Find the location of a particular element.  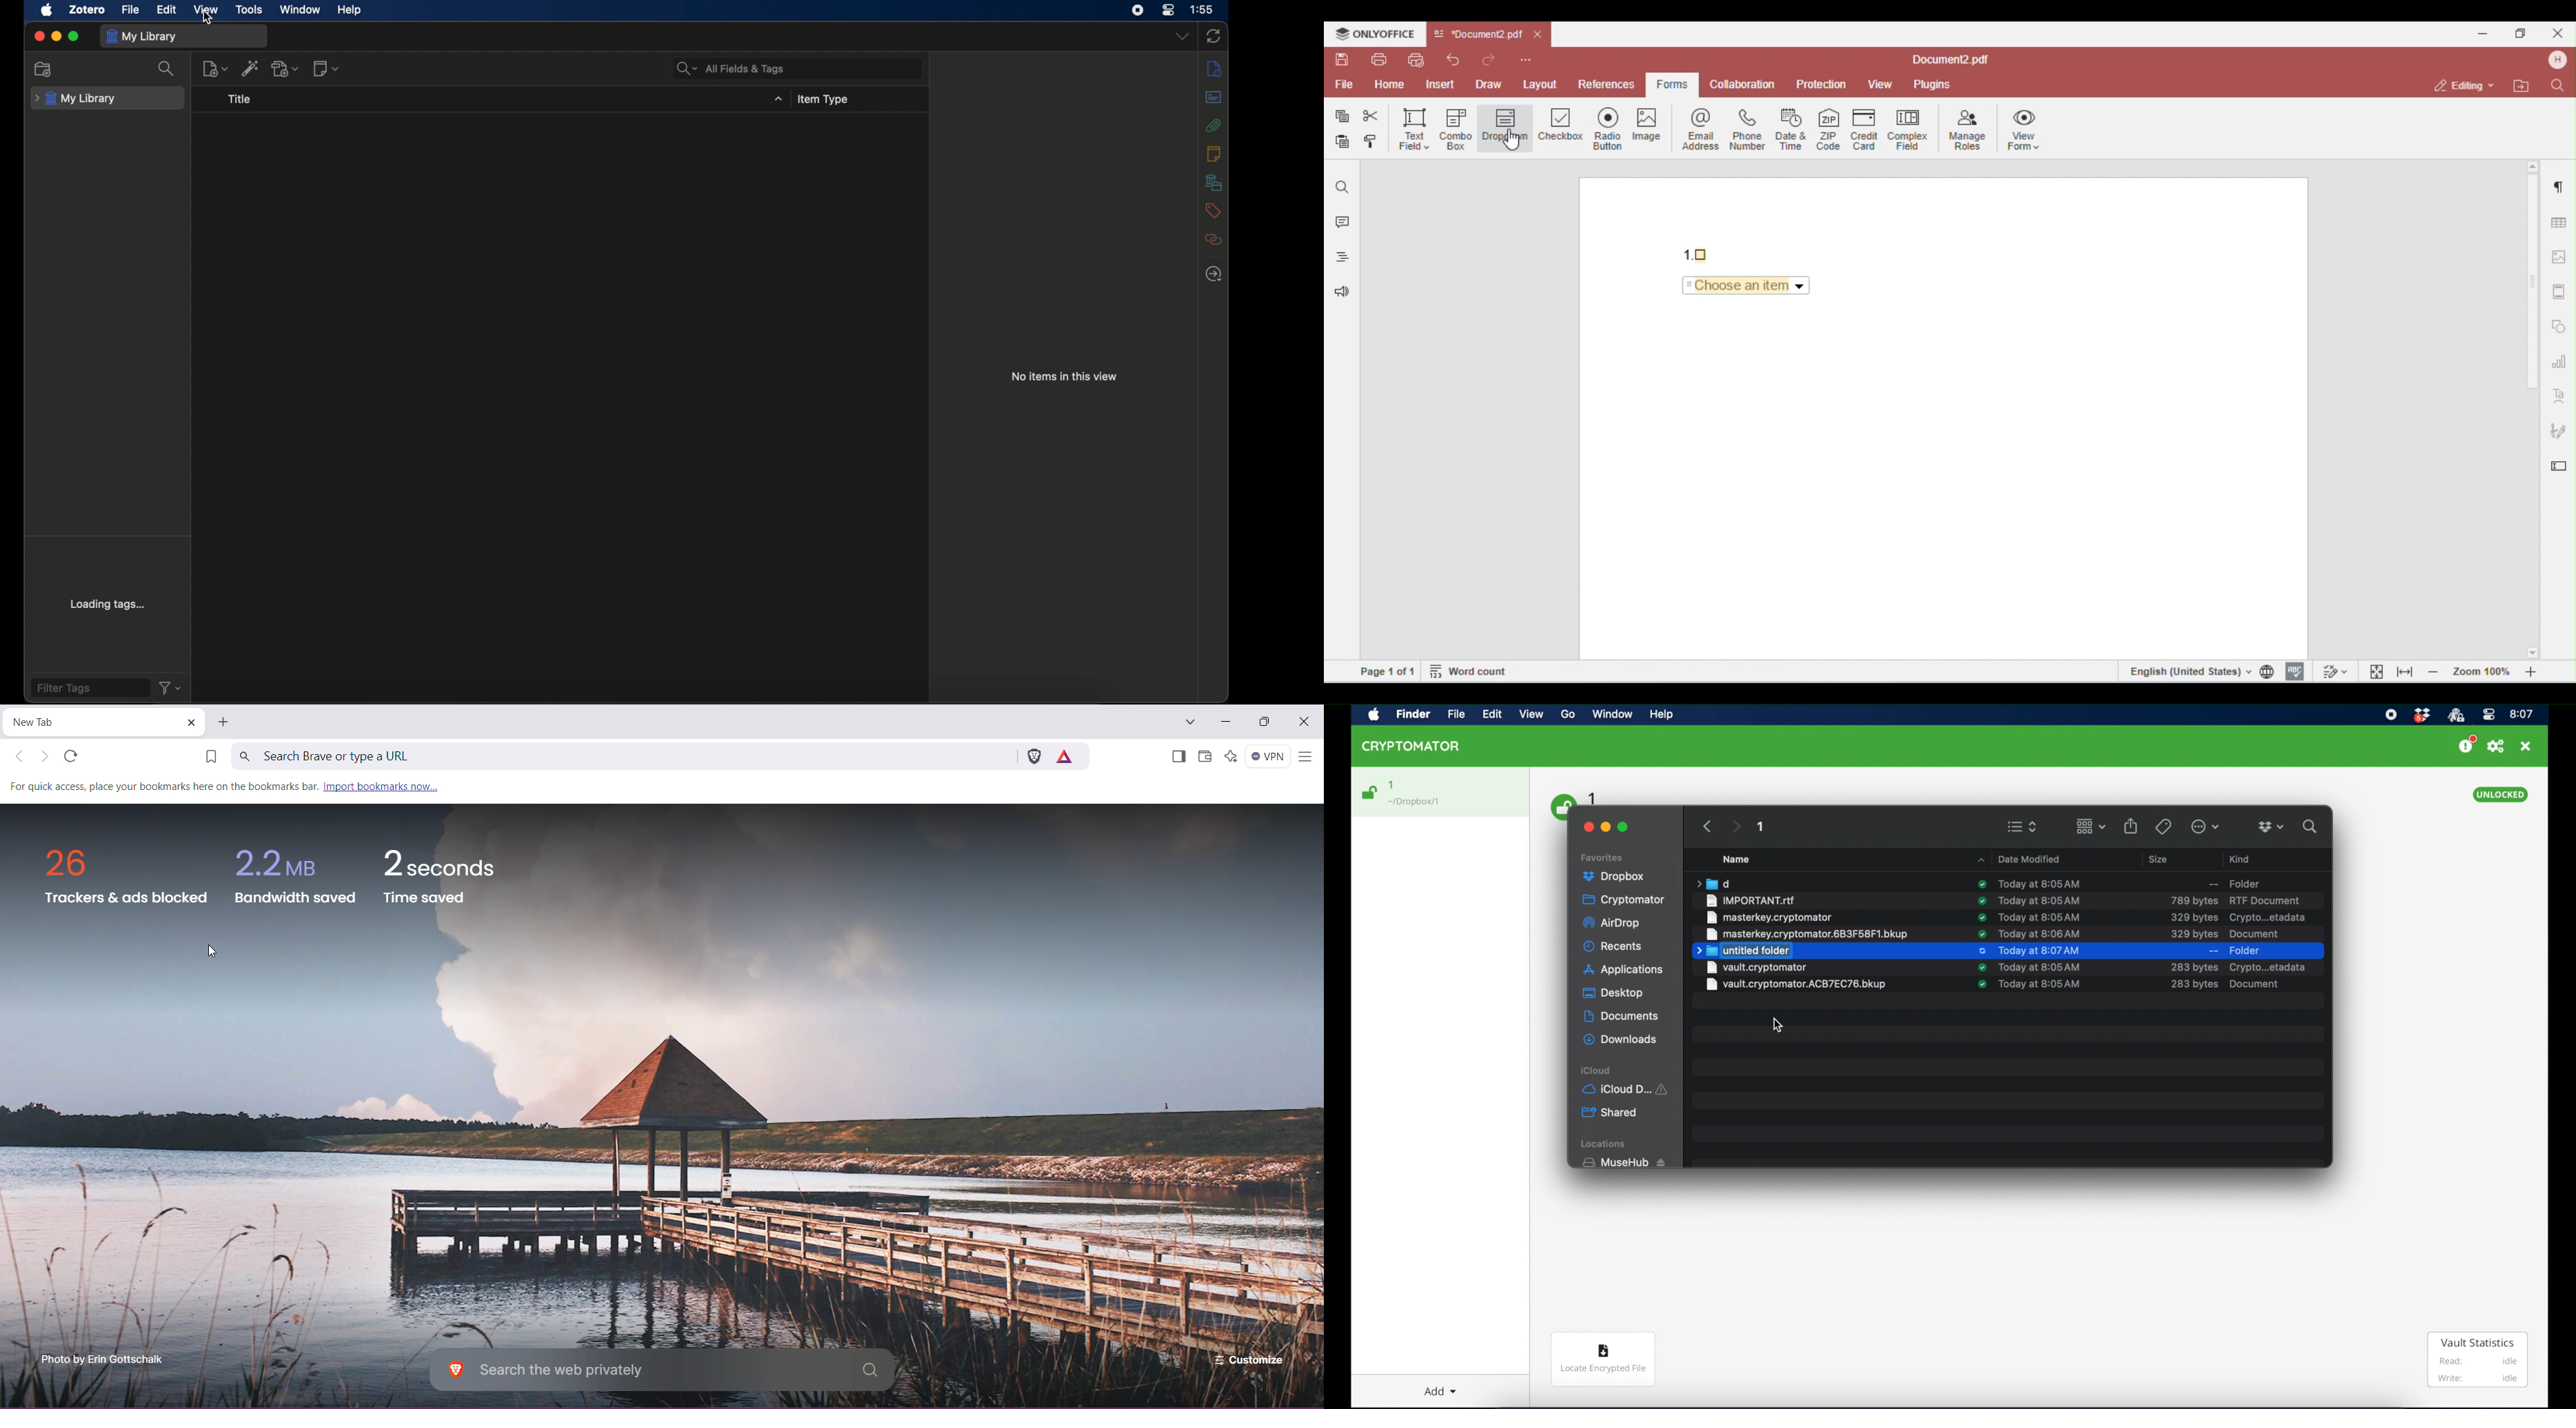

help is located at coordinates (350, 10).